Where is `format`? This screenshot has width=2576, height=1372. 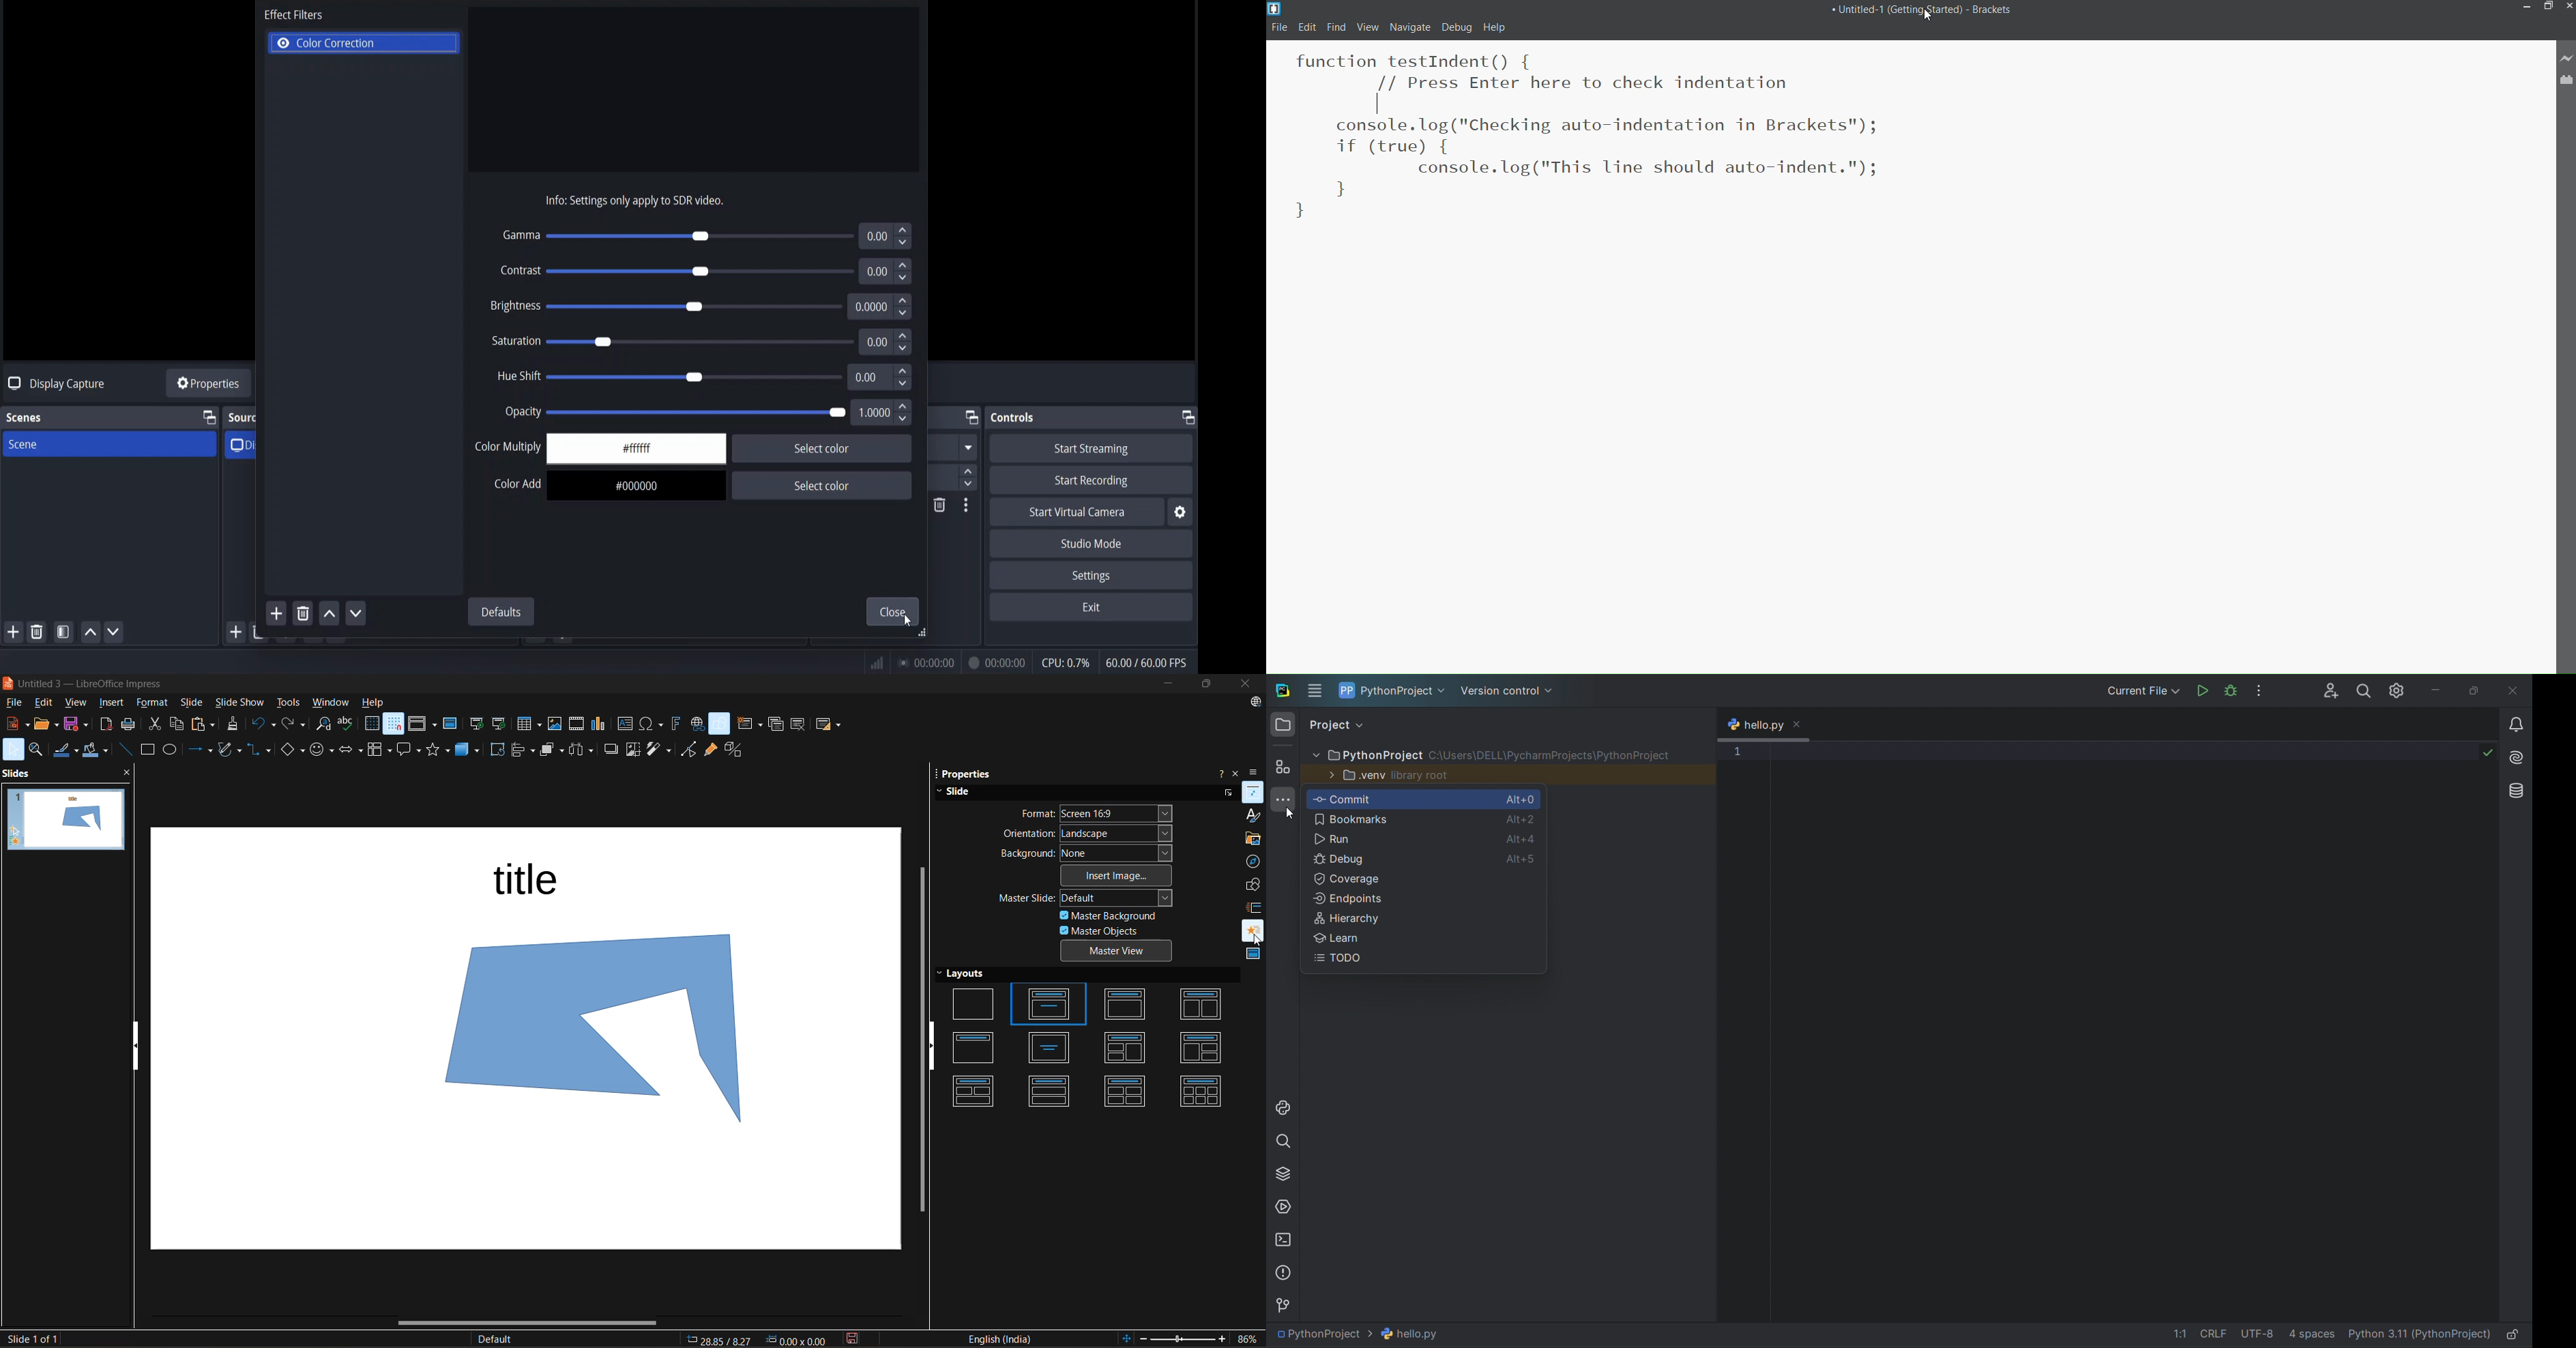
format is located at coordinates (150, 704).